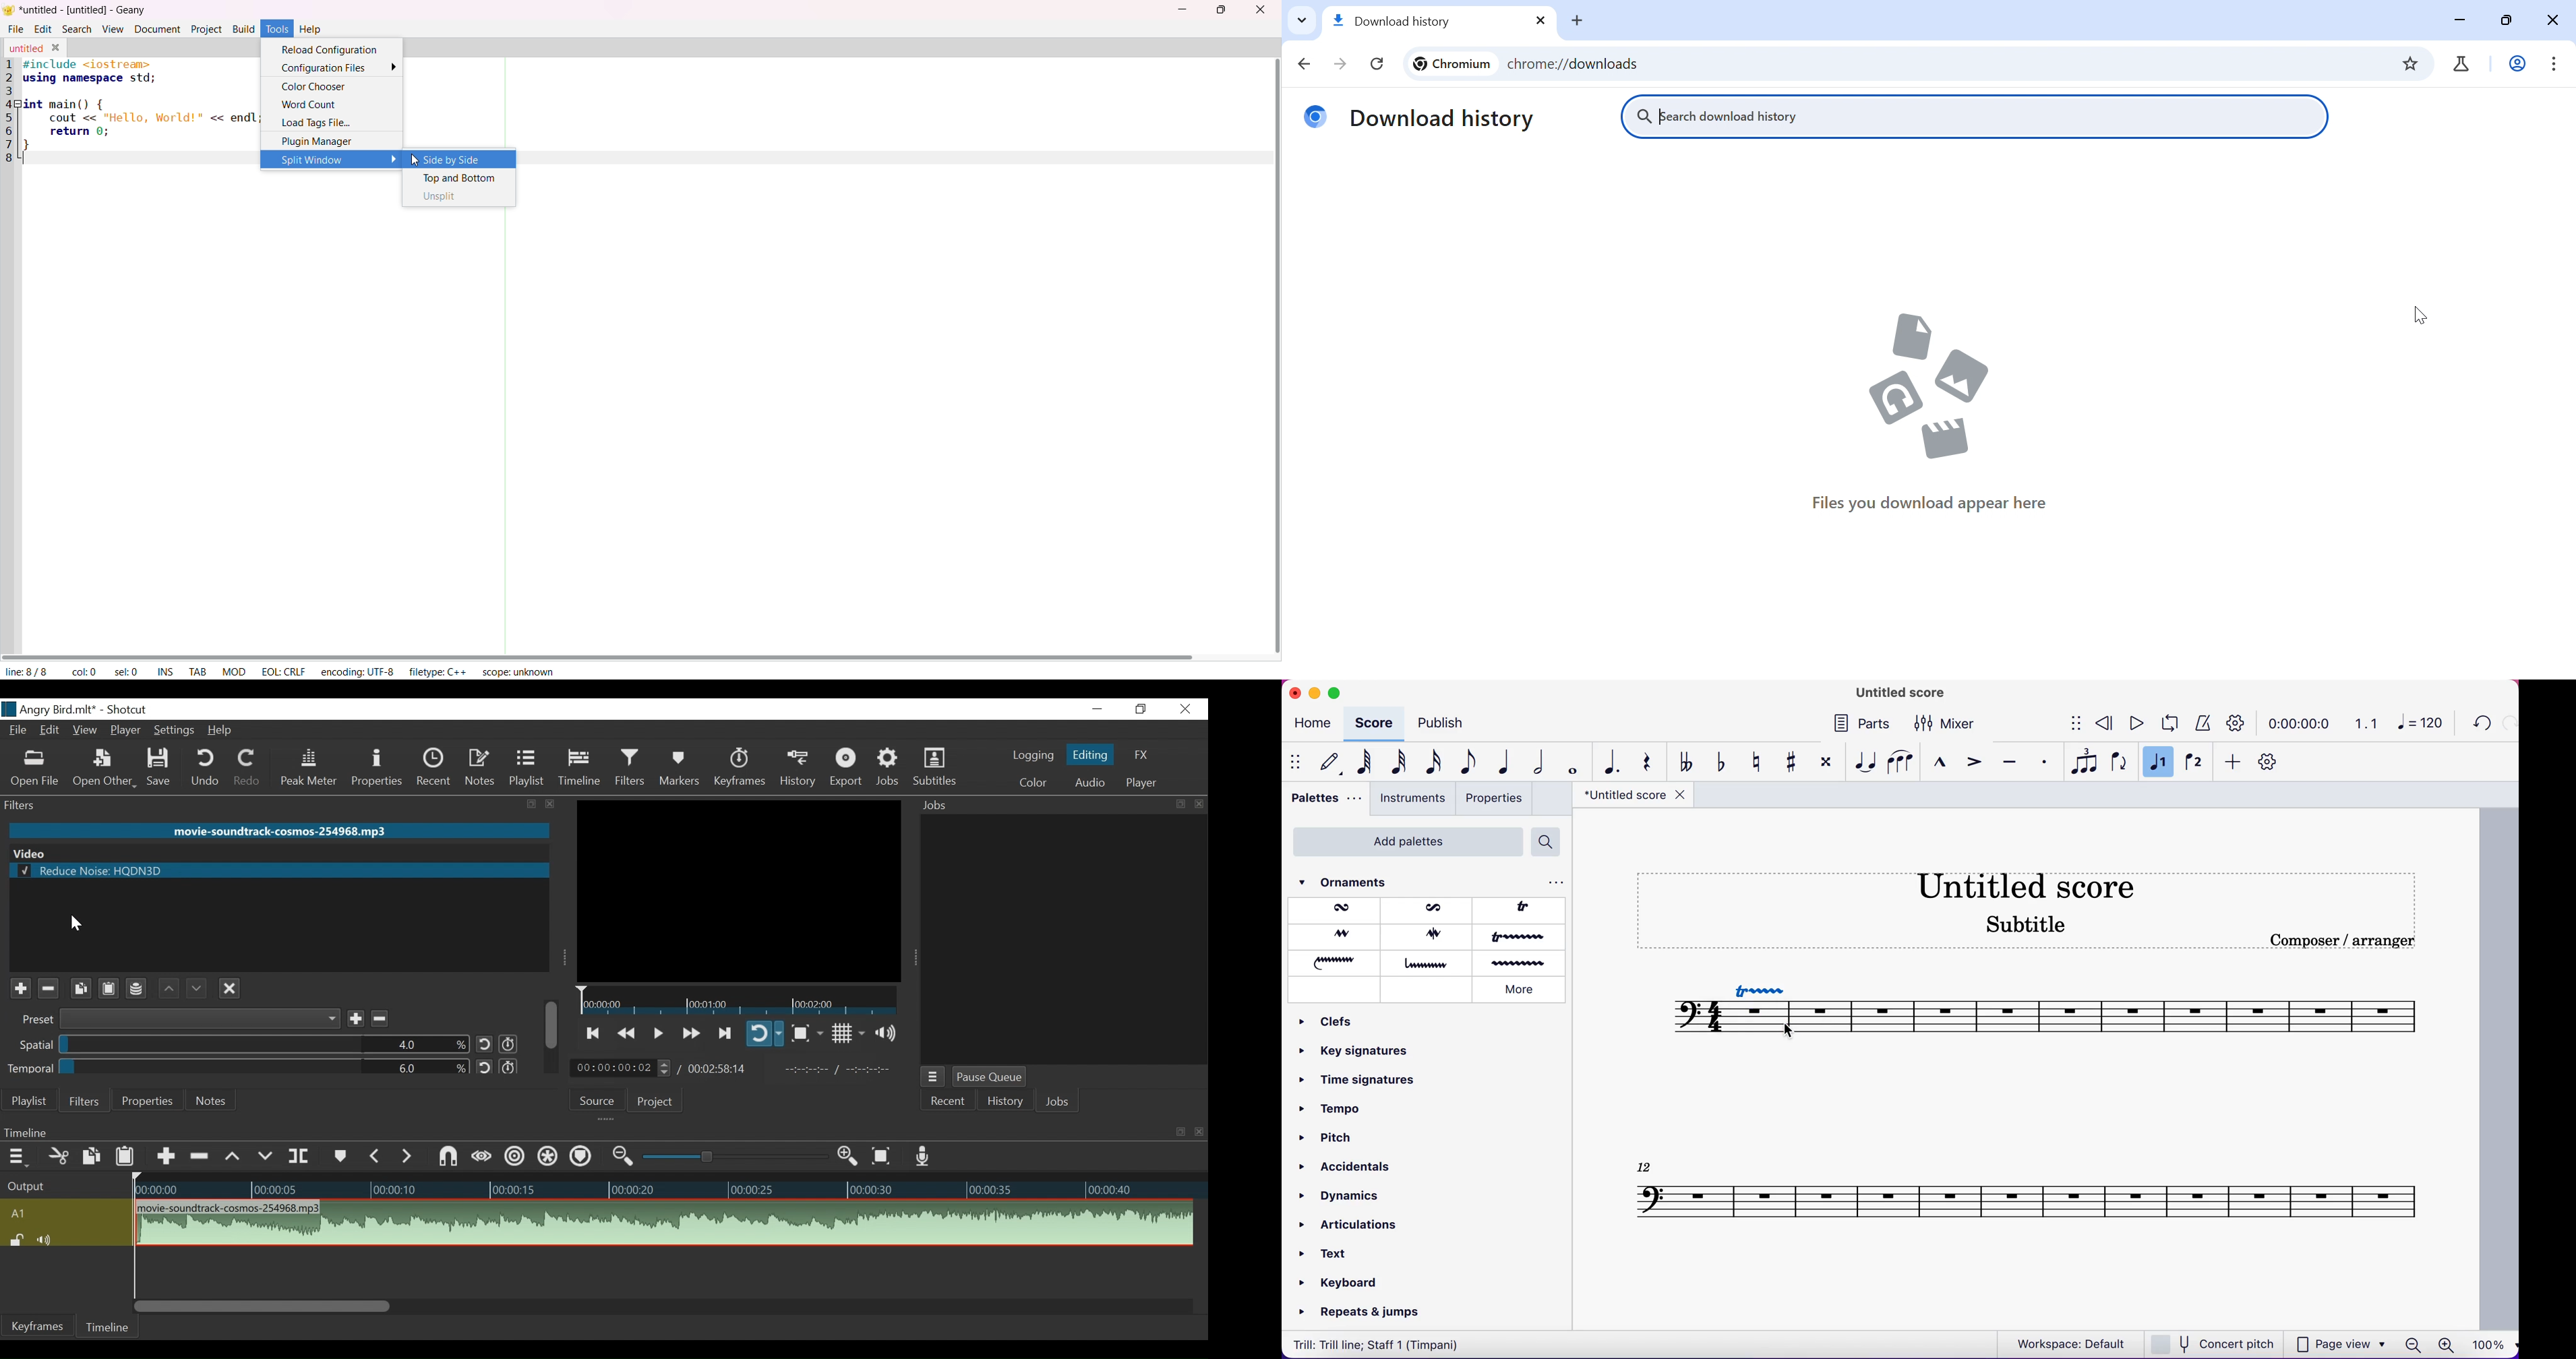 This screenshot has width=2576, height=1372. I want to click on customization tool, so click(2273, 762).